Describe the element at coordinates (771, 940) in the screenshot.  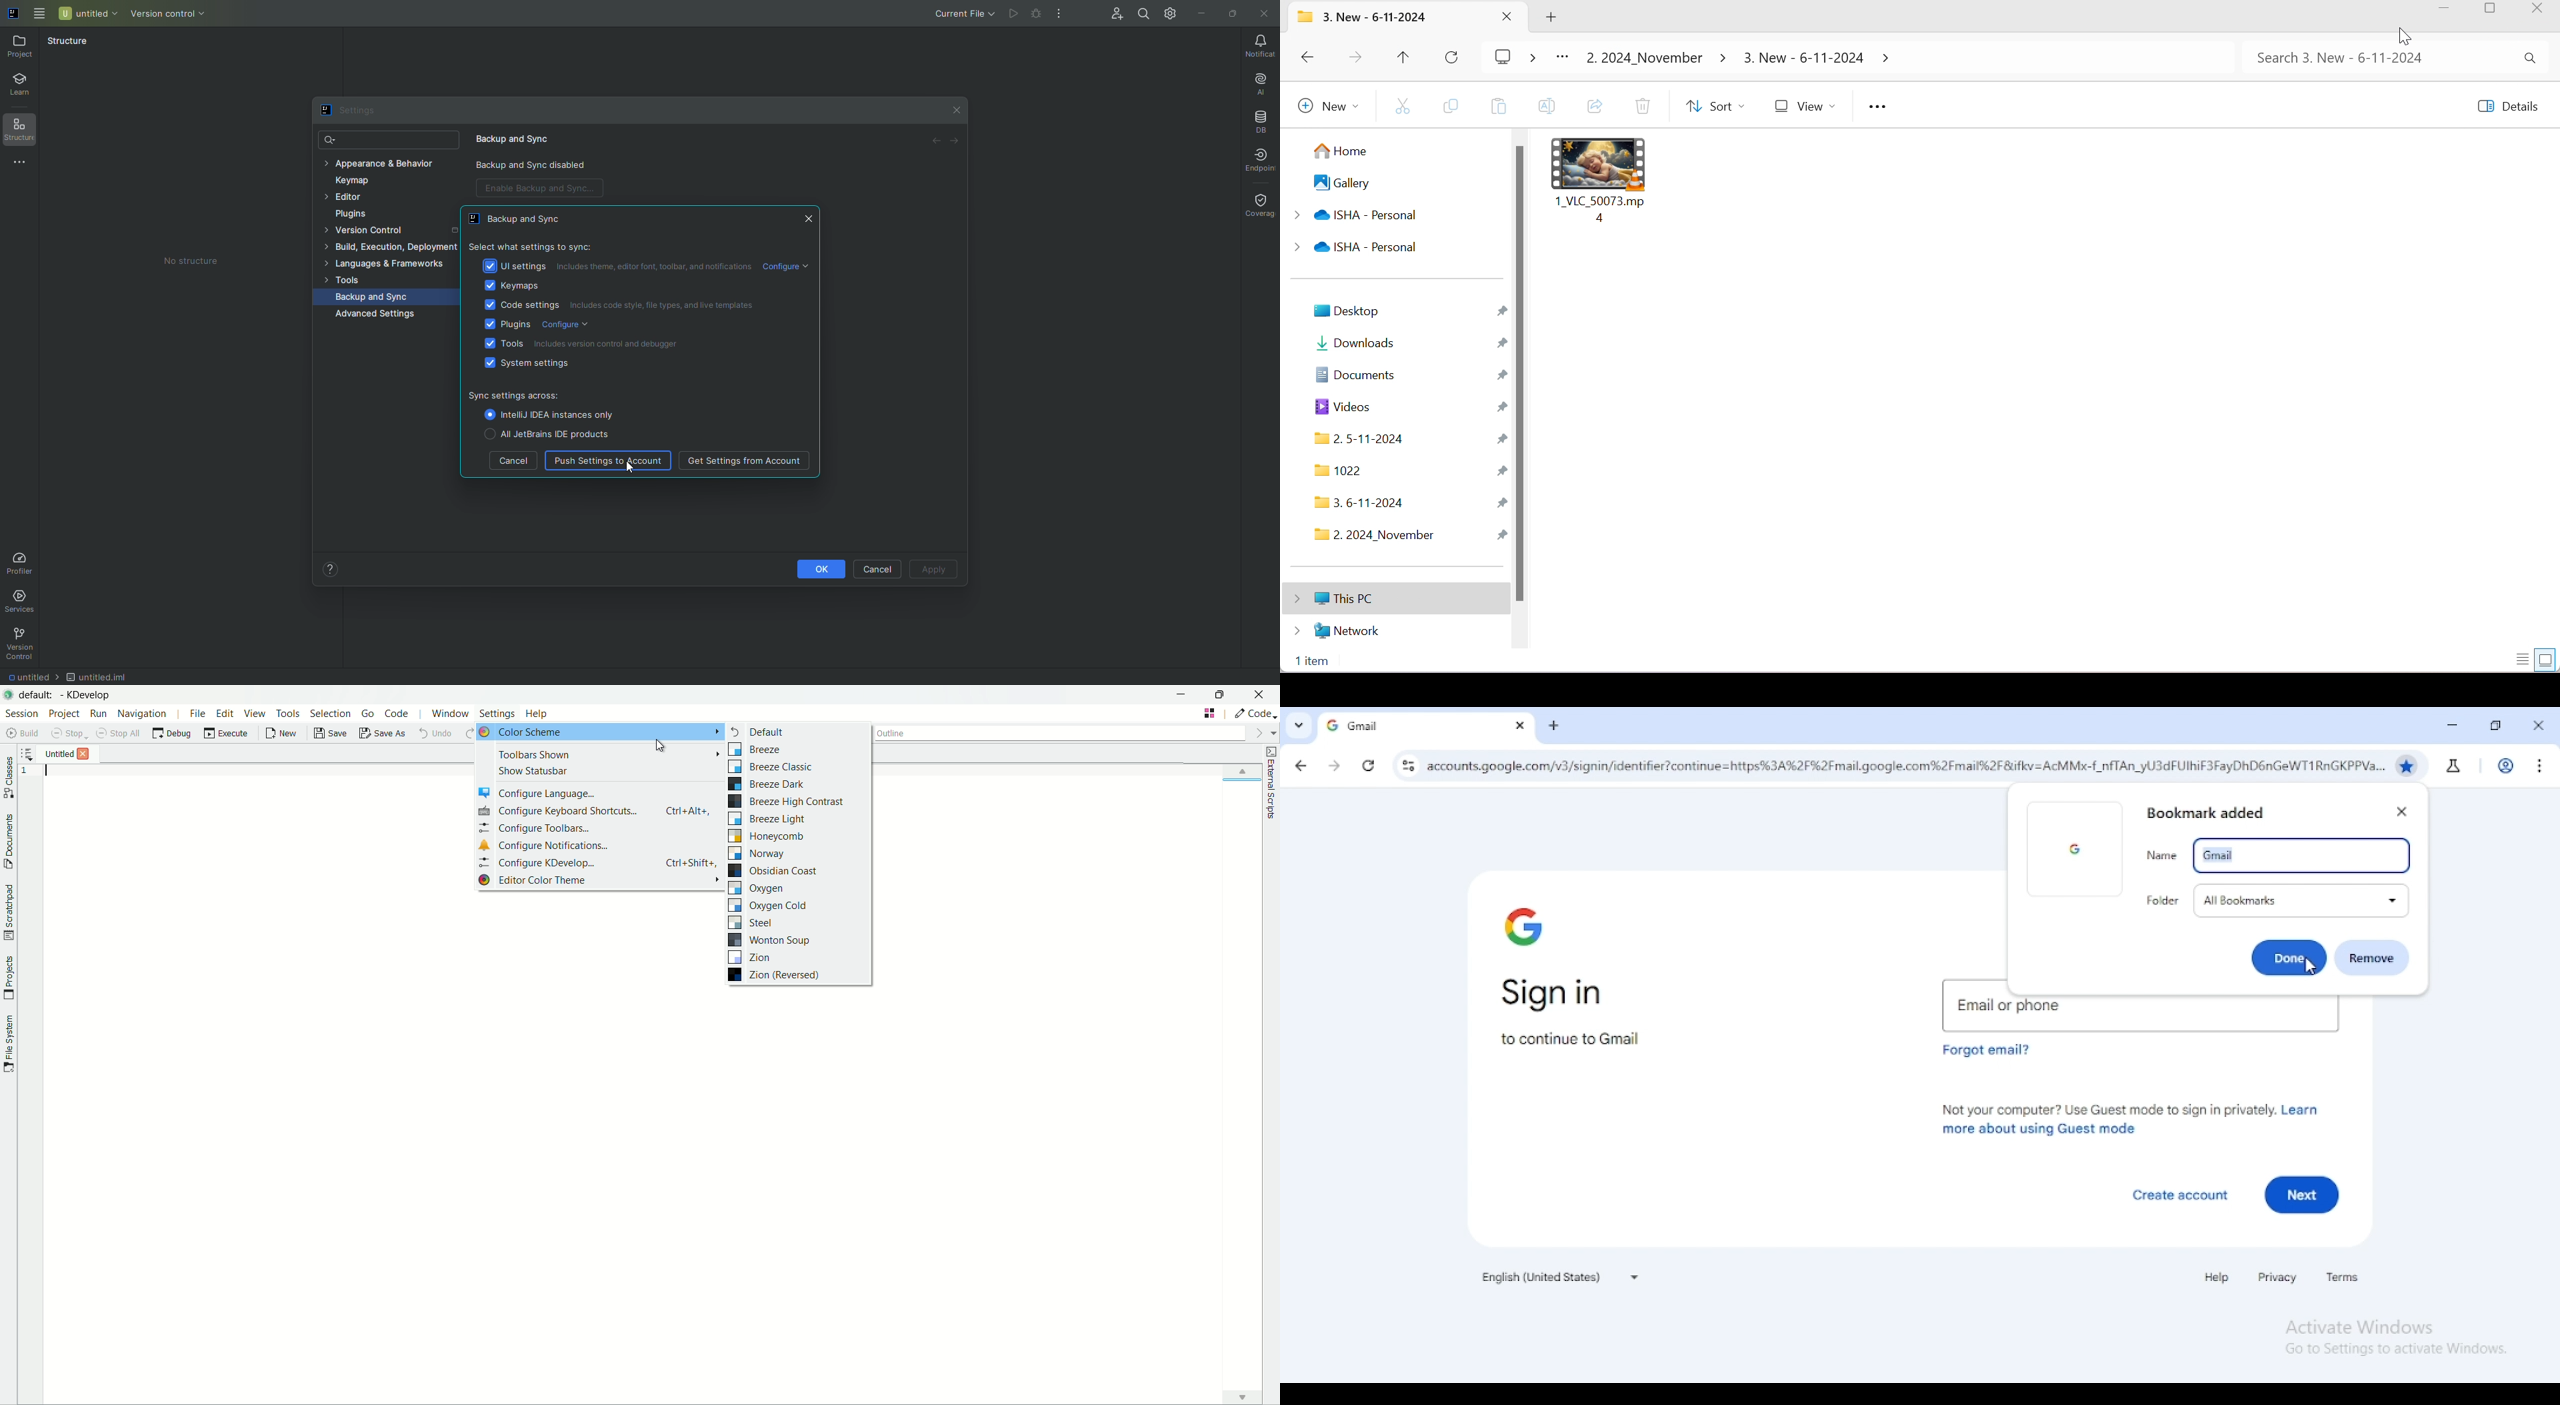
I see `wonton sou[` at that location.